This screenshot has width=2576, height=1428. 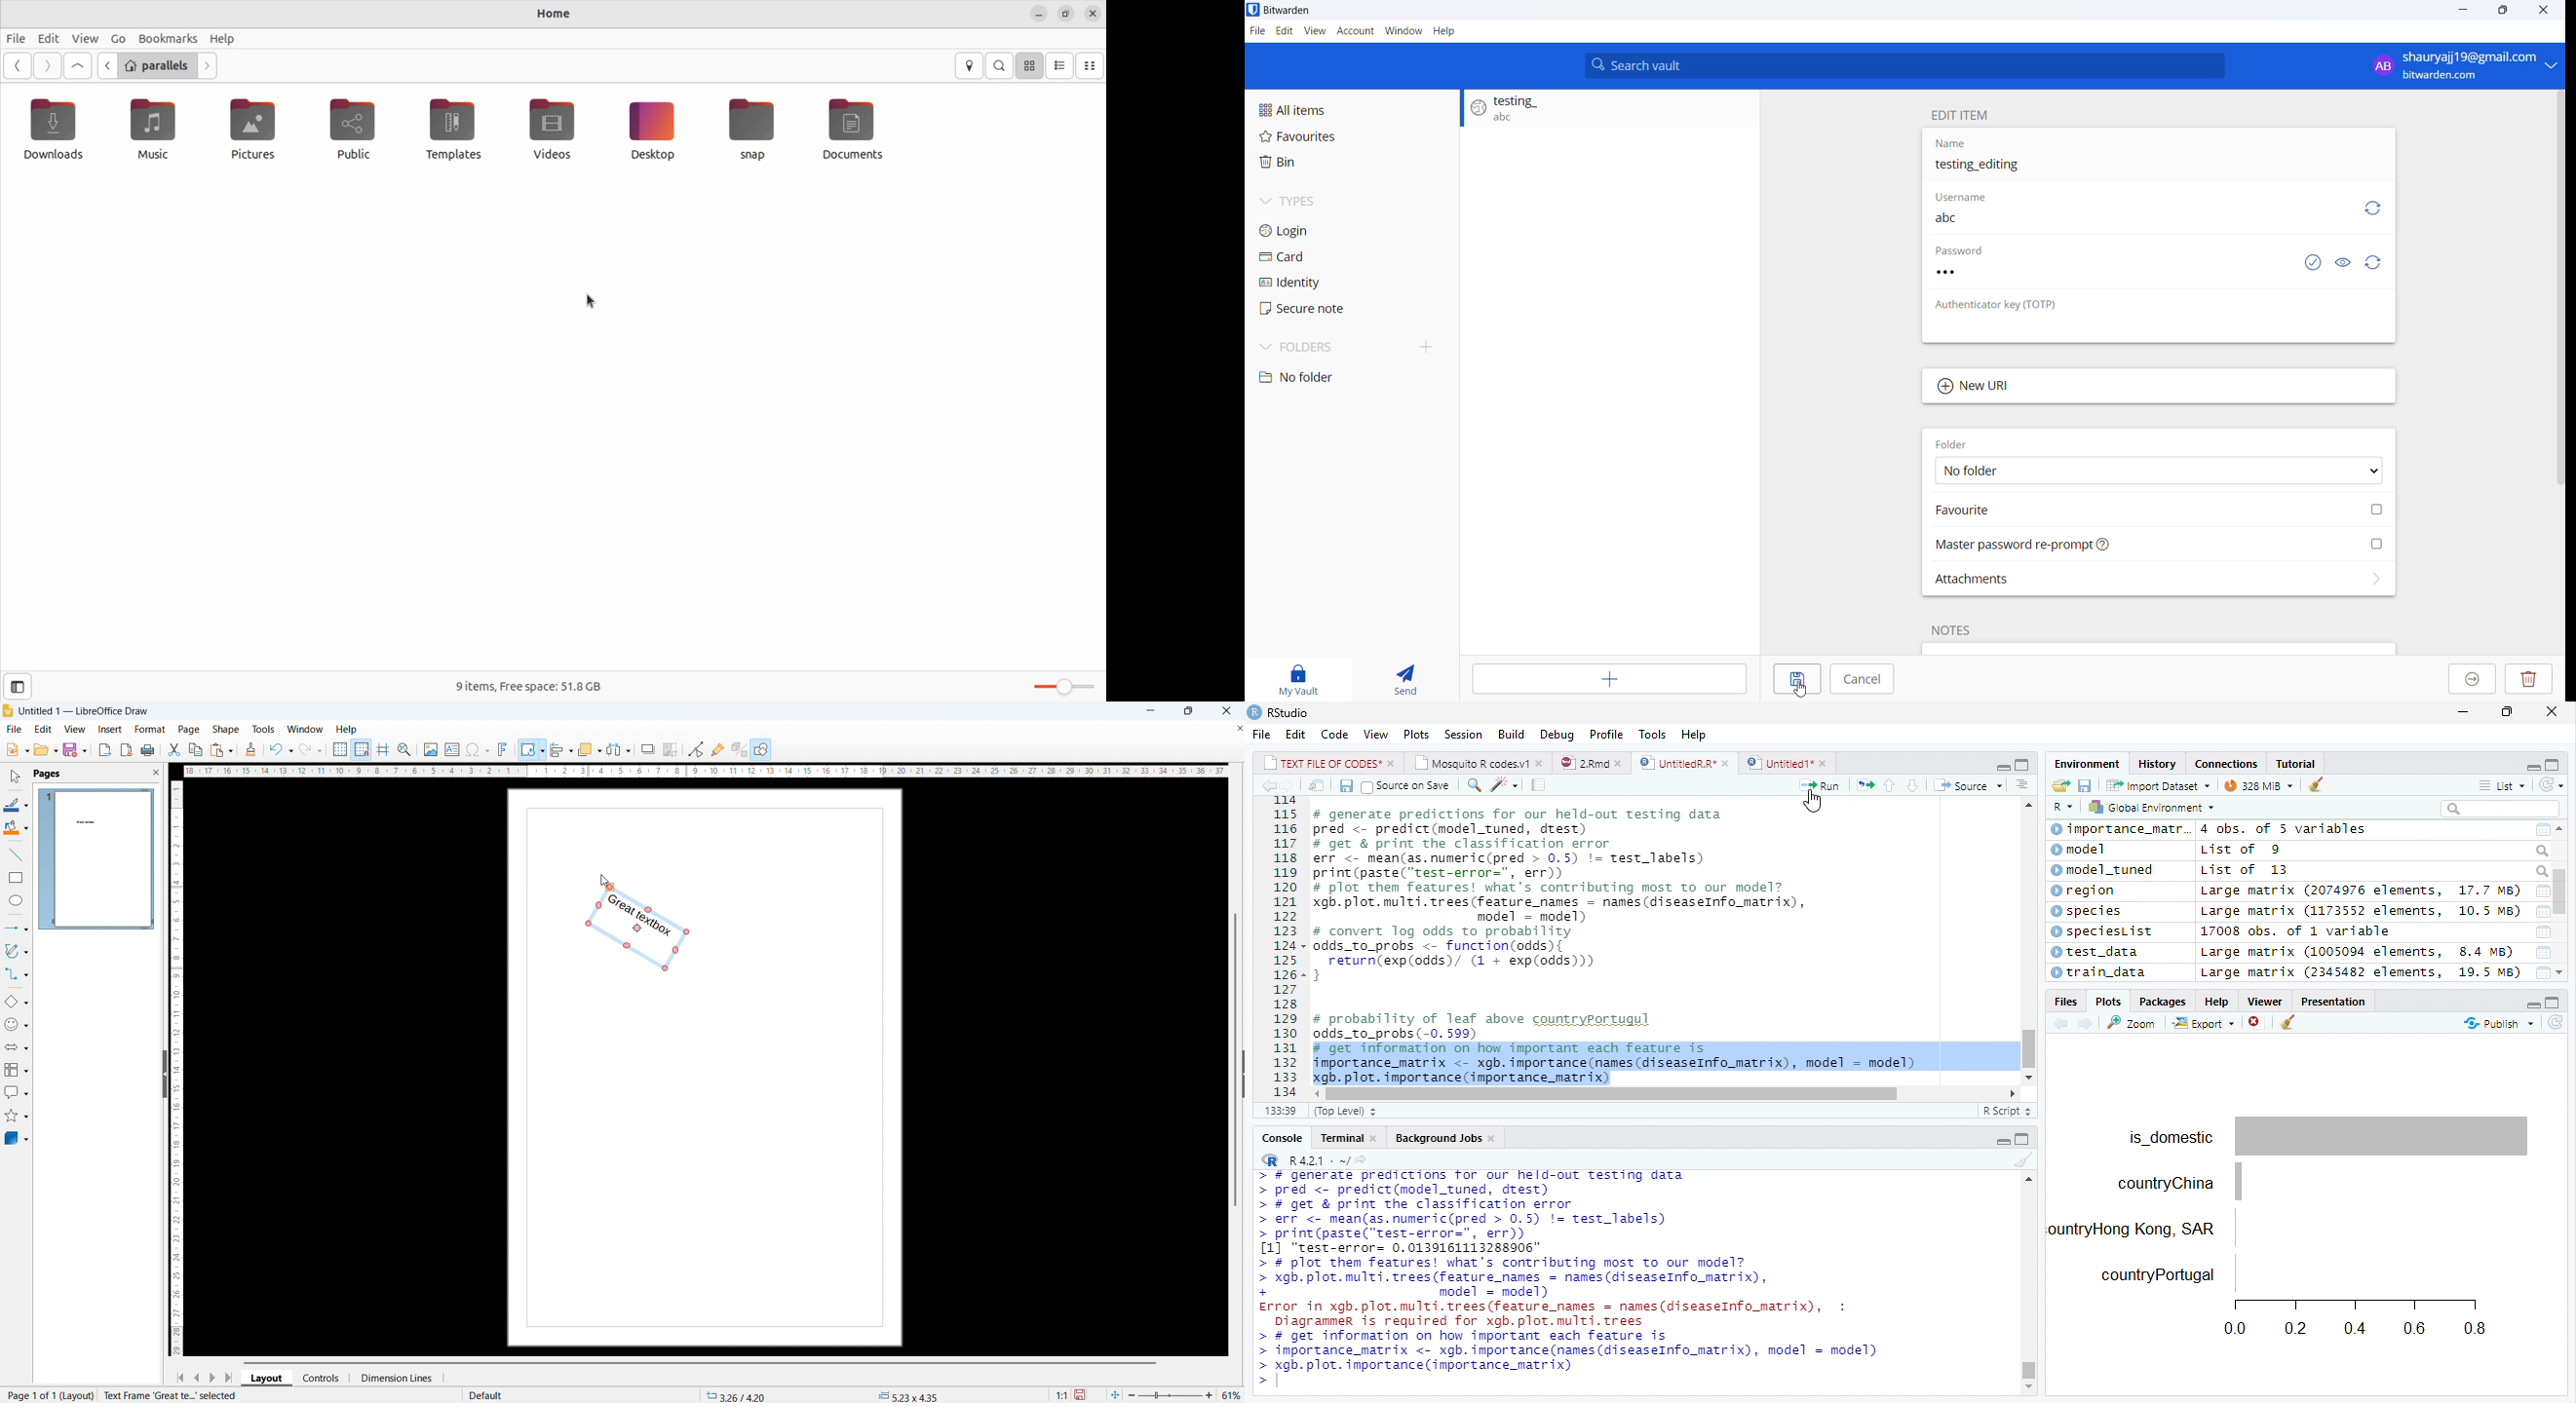 I want to click on Re-run, so click(x=1862, y=783).